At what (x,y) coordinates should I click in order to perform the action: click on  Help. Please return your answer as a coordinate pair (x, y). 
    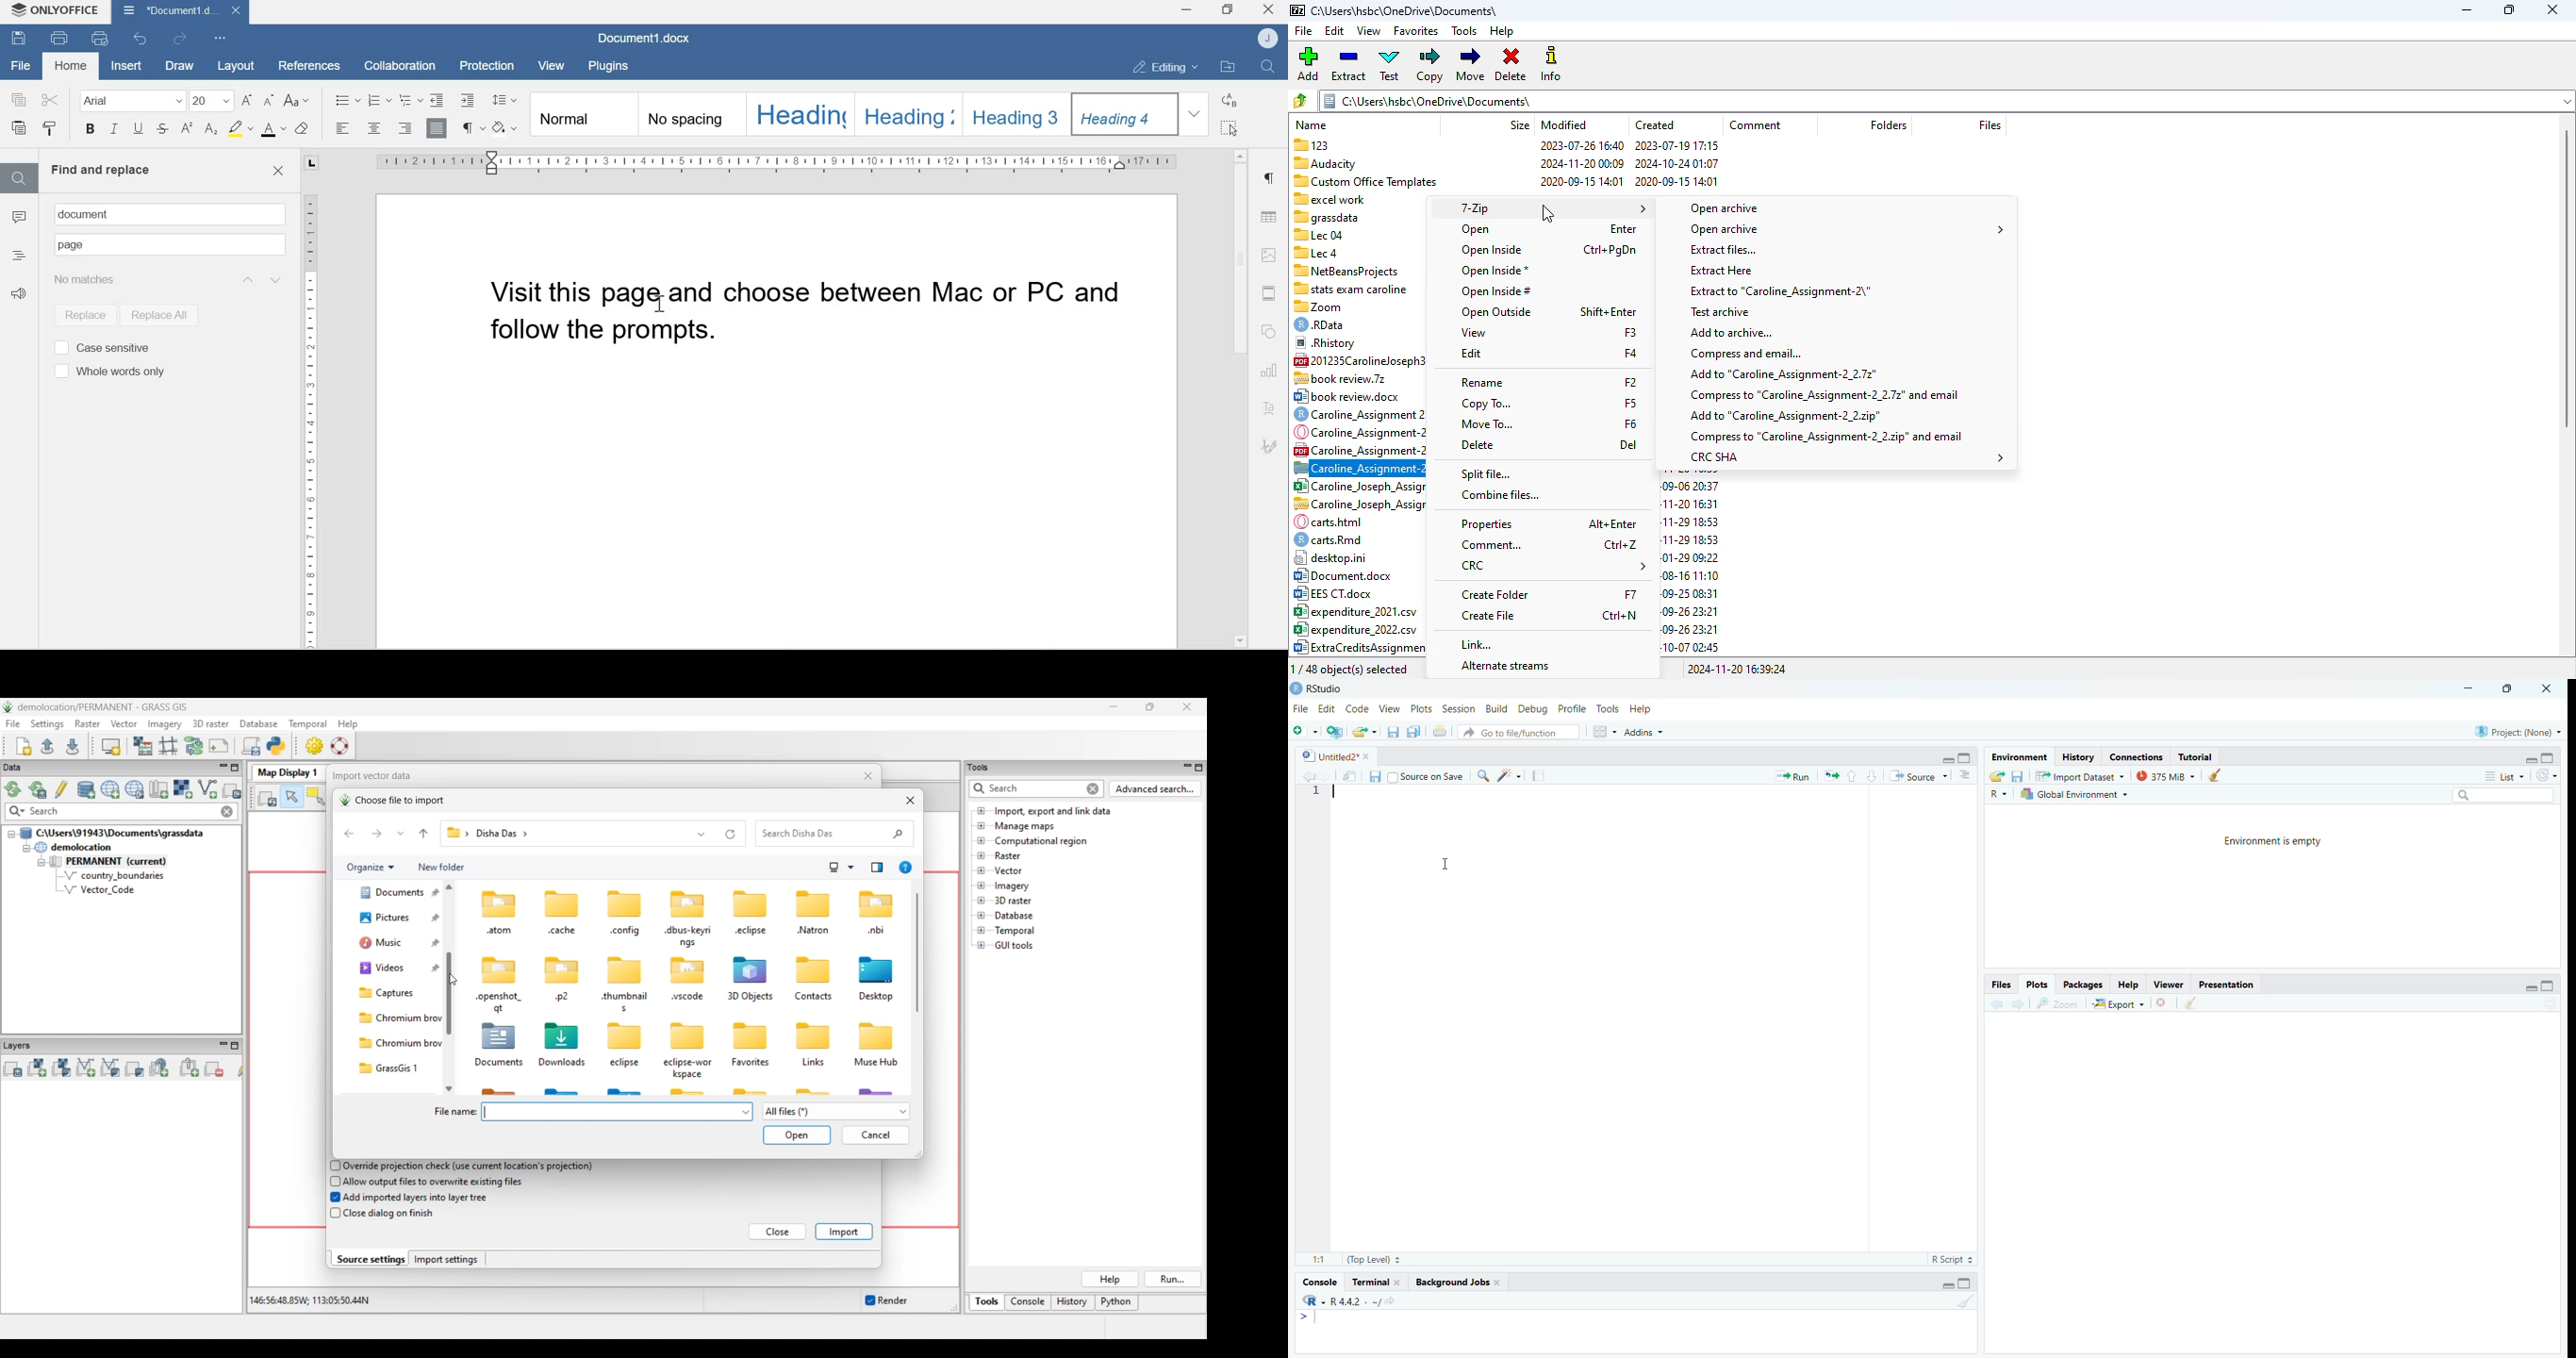
    Looking at the image, I should click on (1641, 709).